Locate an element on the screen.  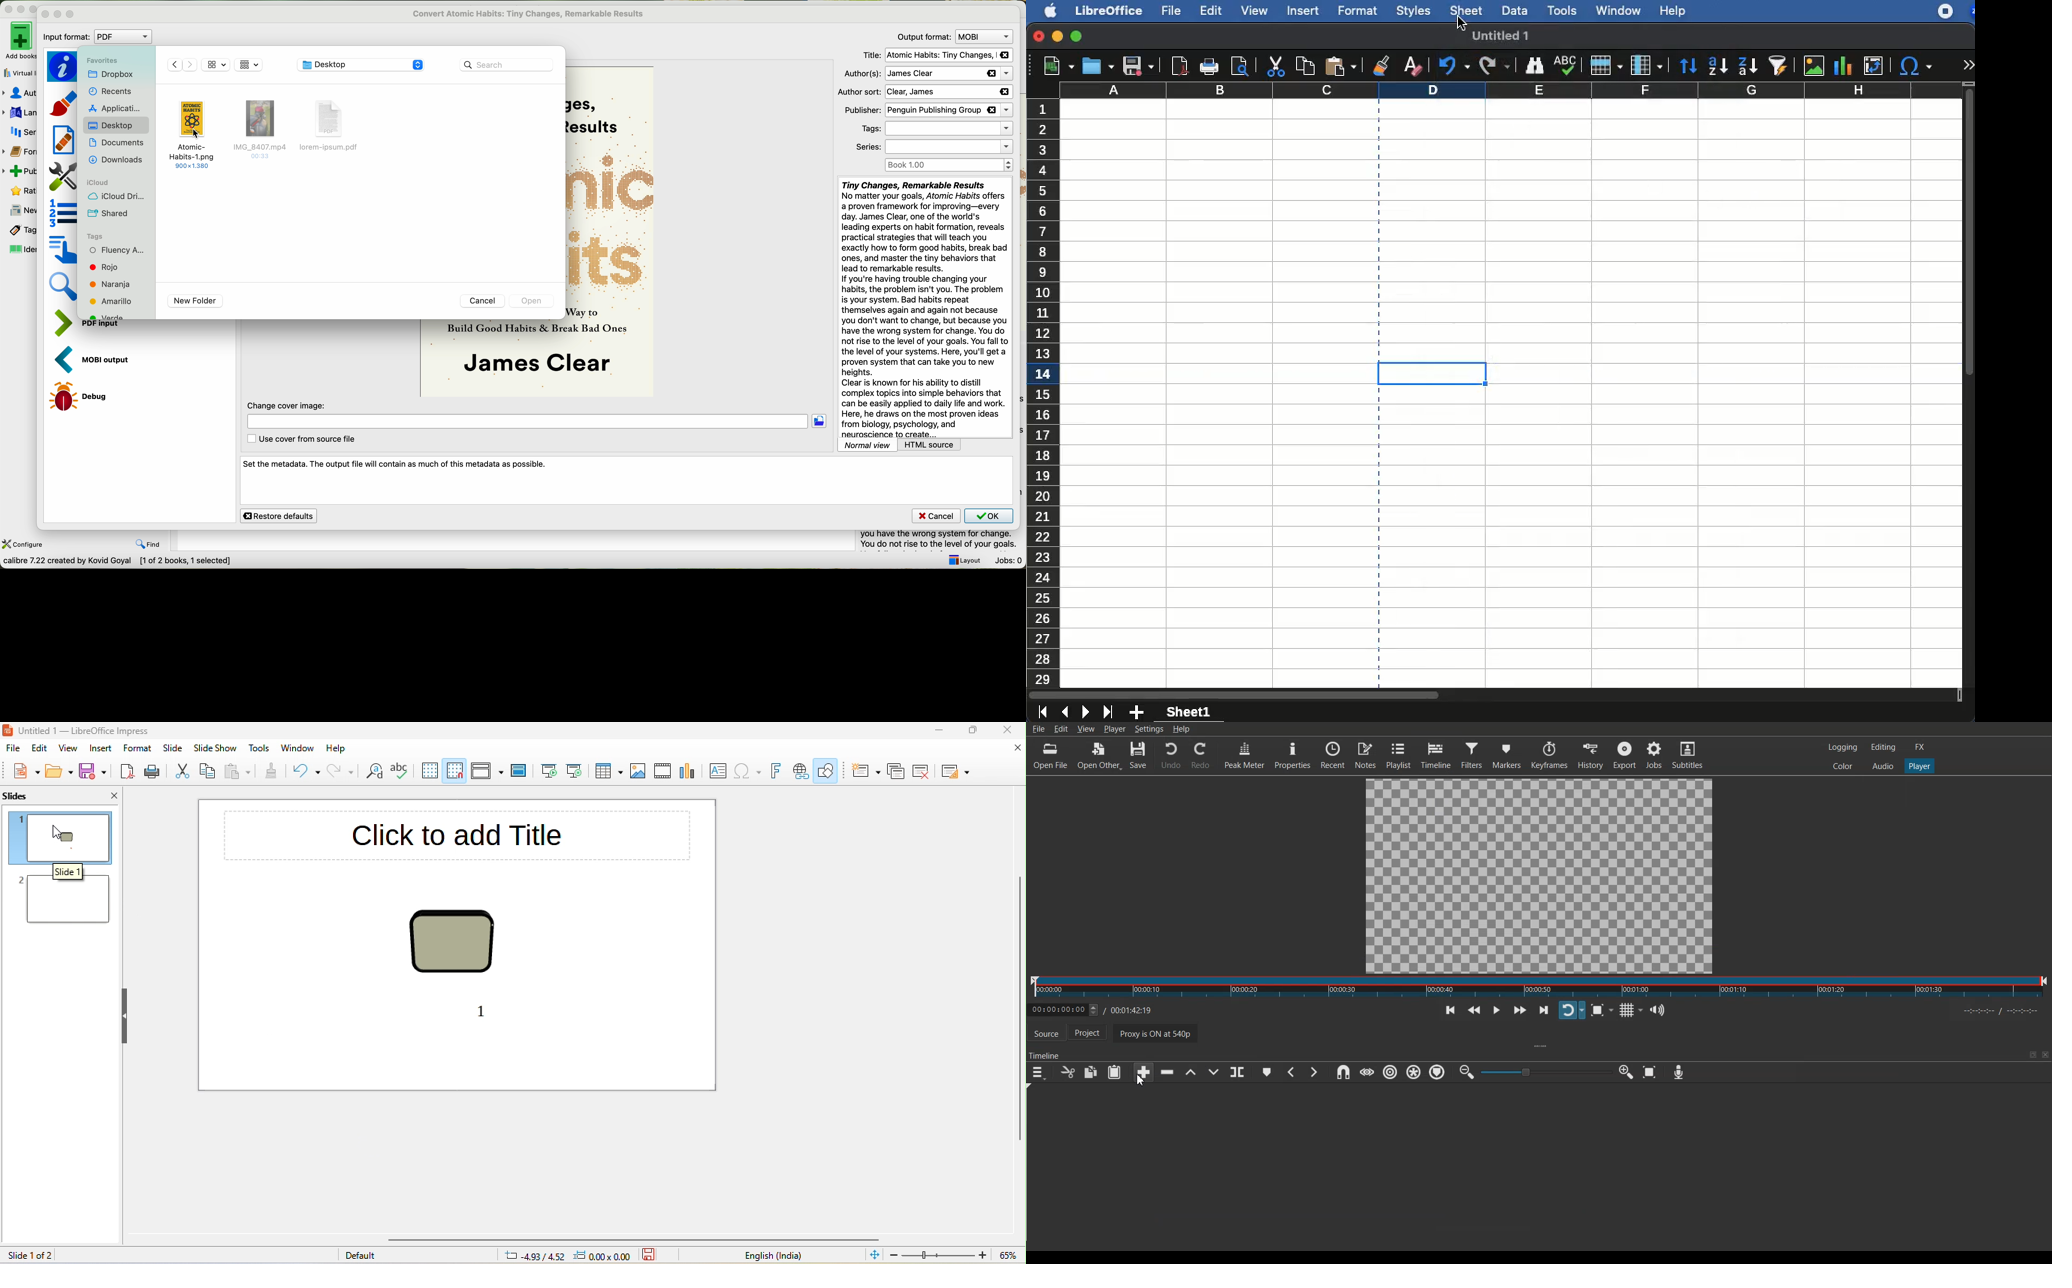
display view is located at coordinates (487, 773).